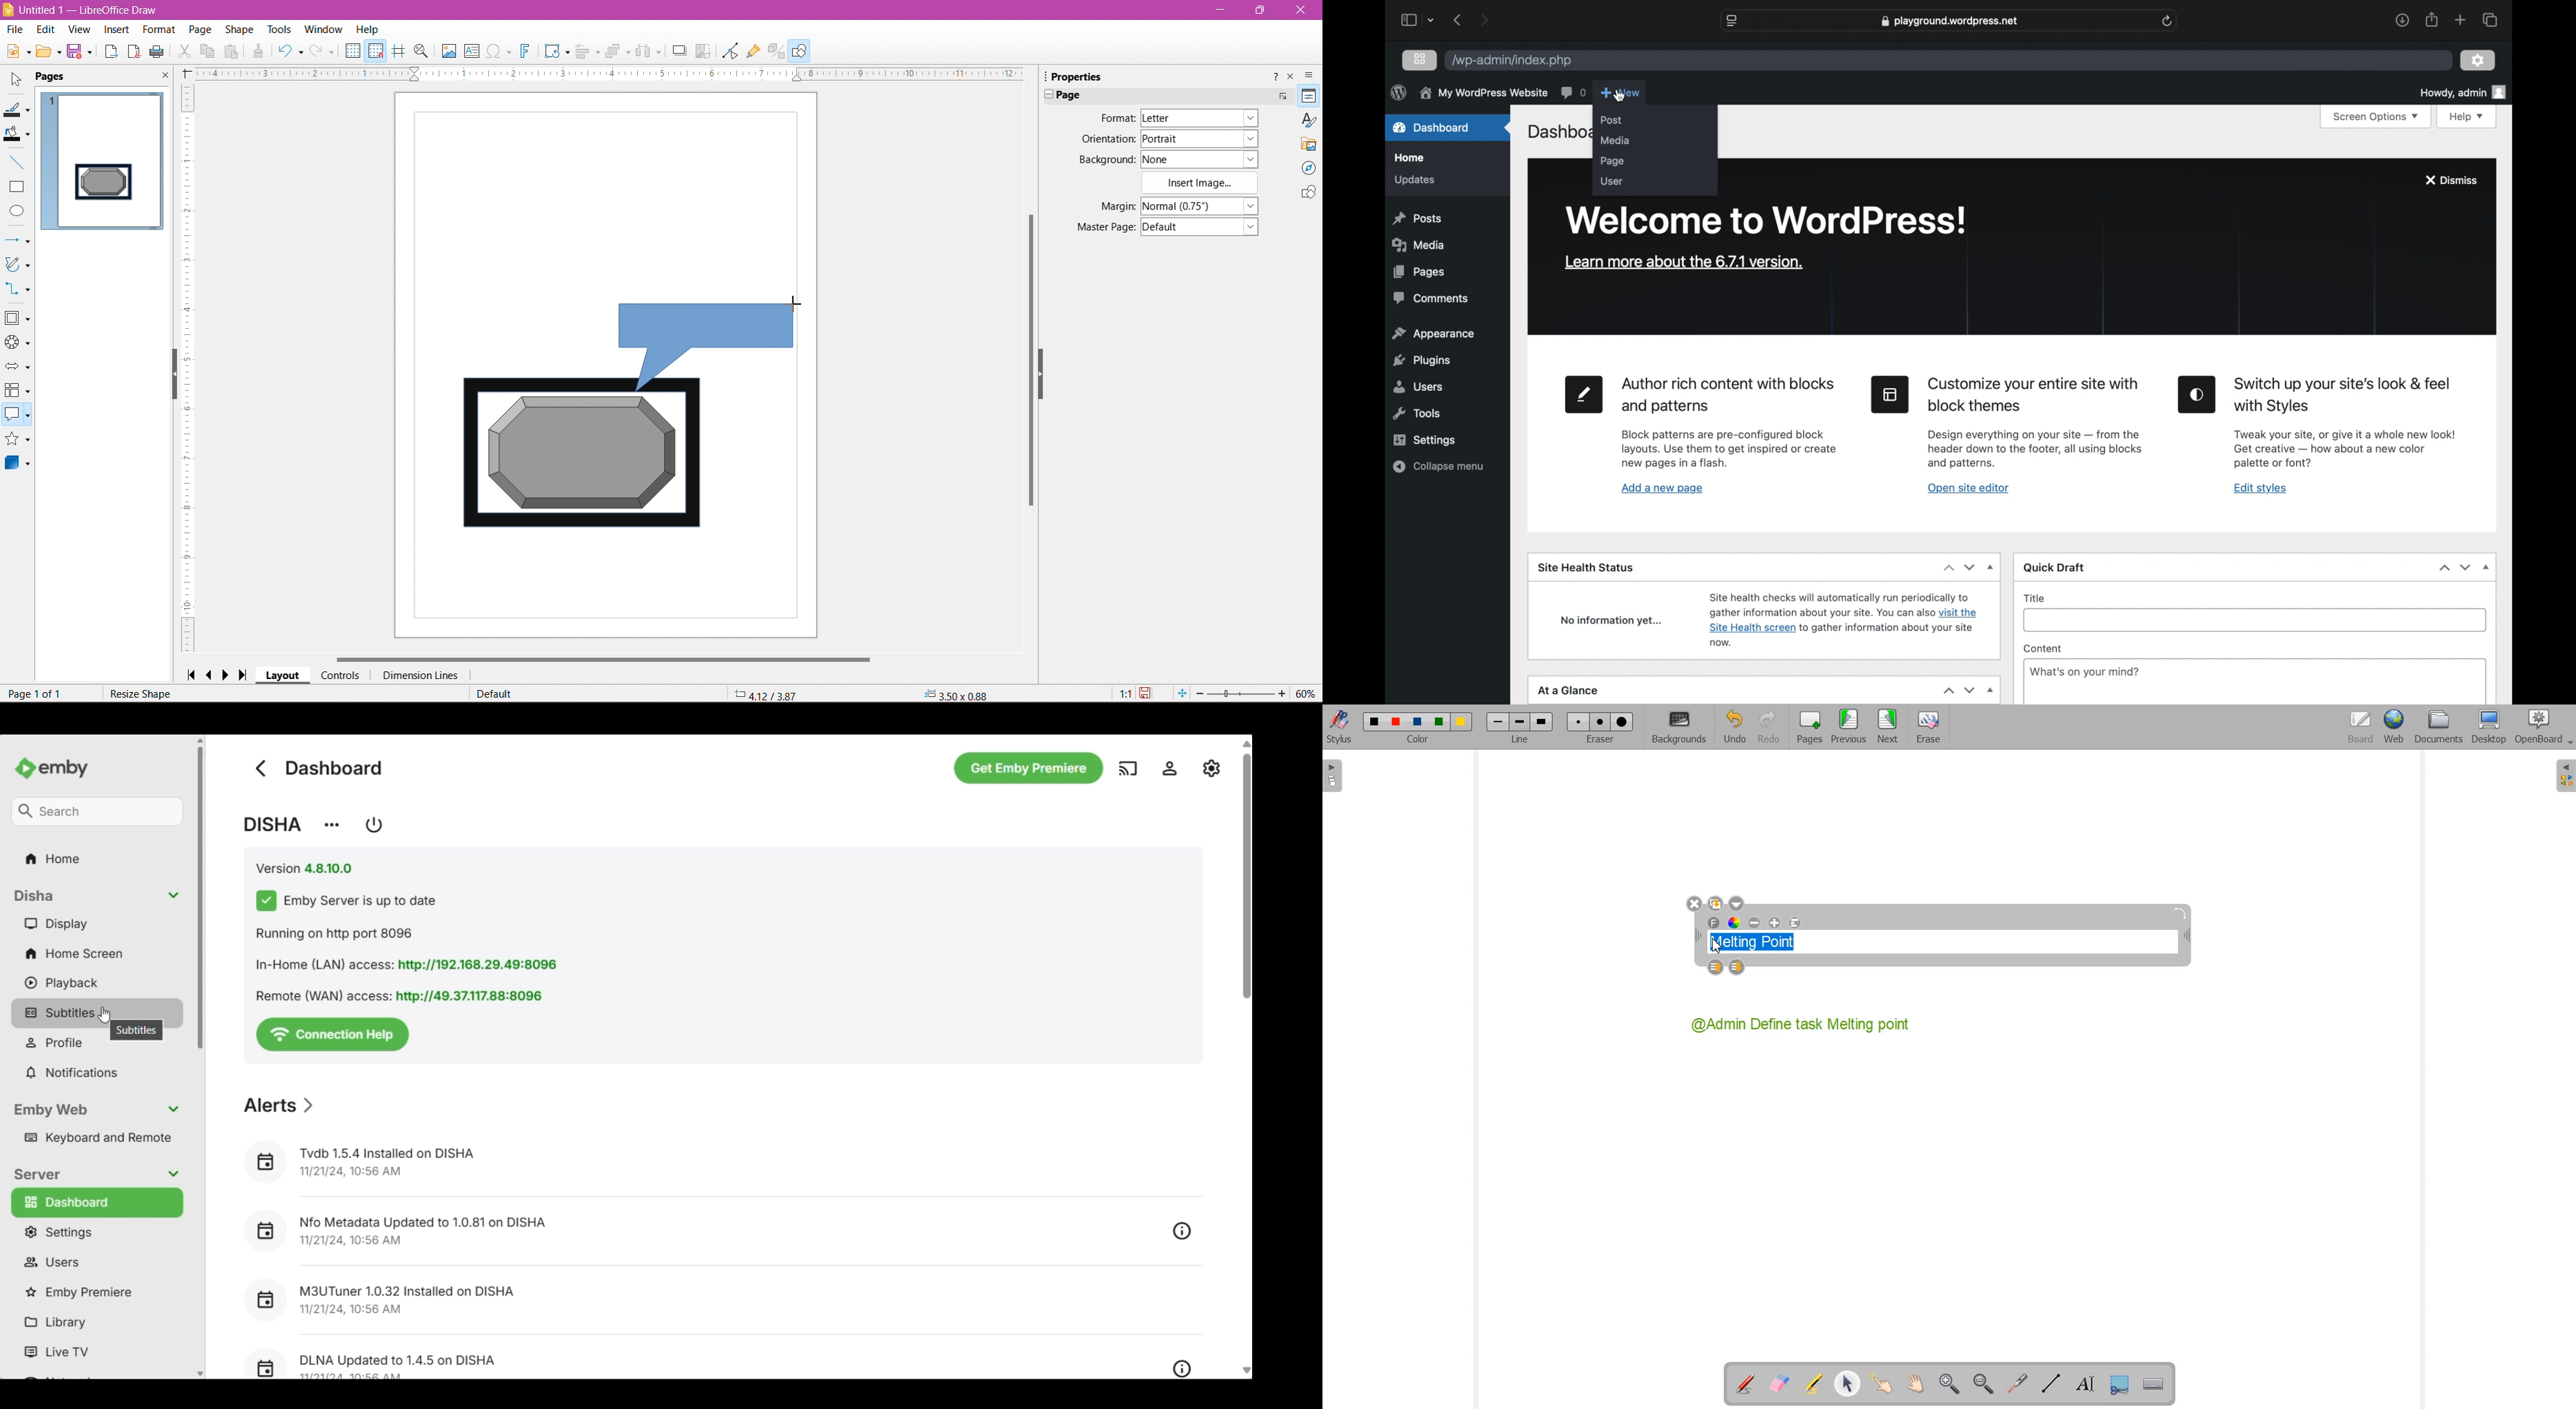  What do you see at coordinates (1398, 92) in the screenshot?
I see `wordpress` at bounding box center [1398, 92].